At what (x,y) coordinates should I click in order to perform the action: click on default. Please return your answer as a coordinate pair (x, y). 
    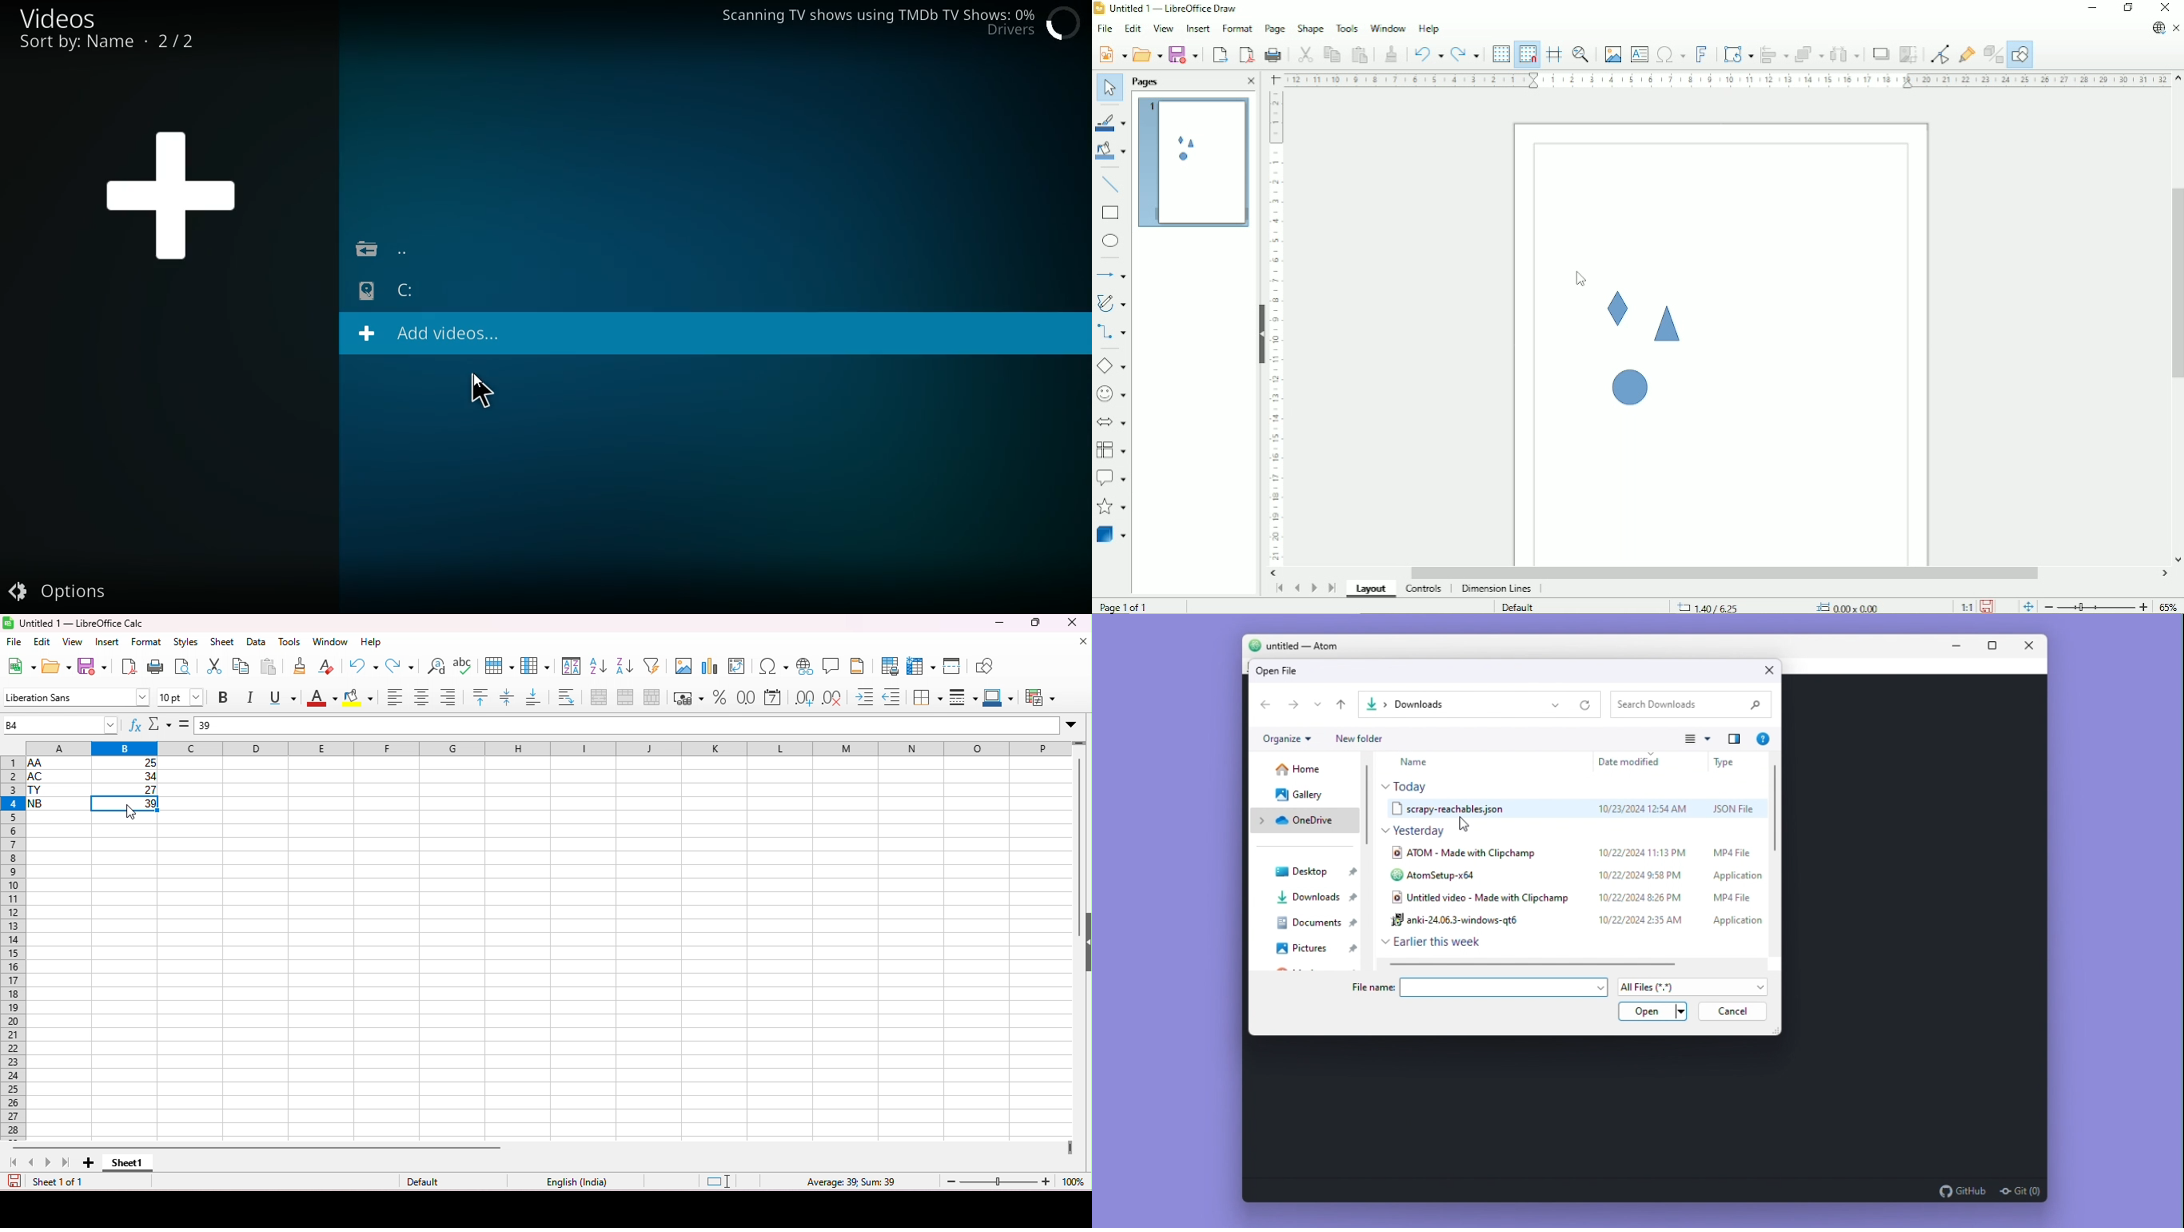
    Looking at the image, I should click on (428, 1182).